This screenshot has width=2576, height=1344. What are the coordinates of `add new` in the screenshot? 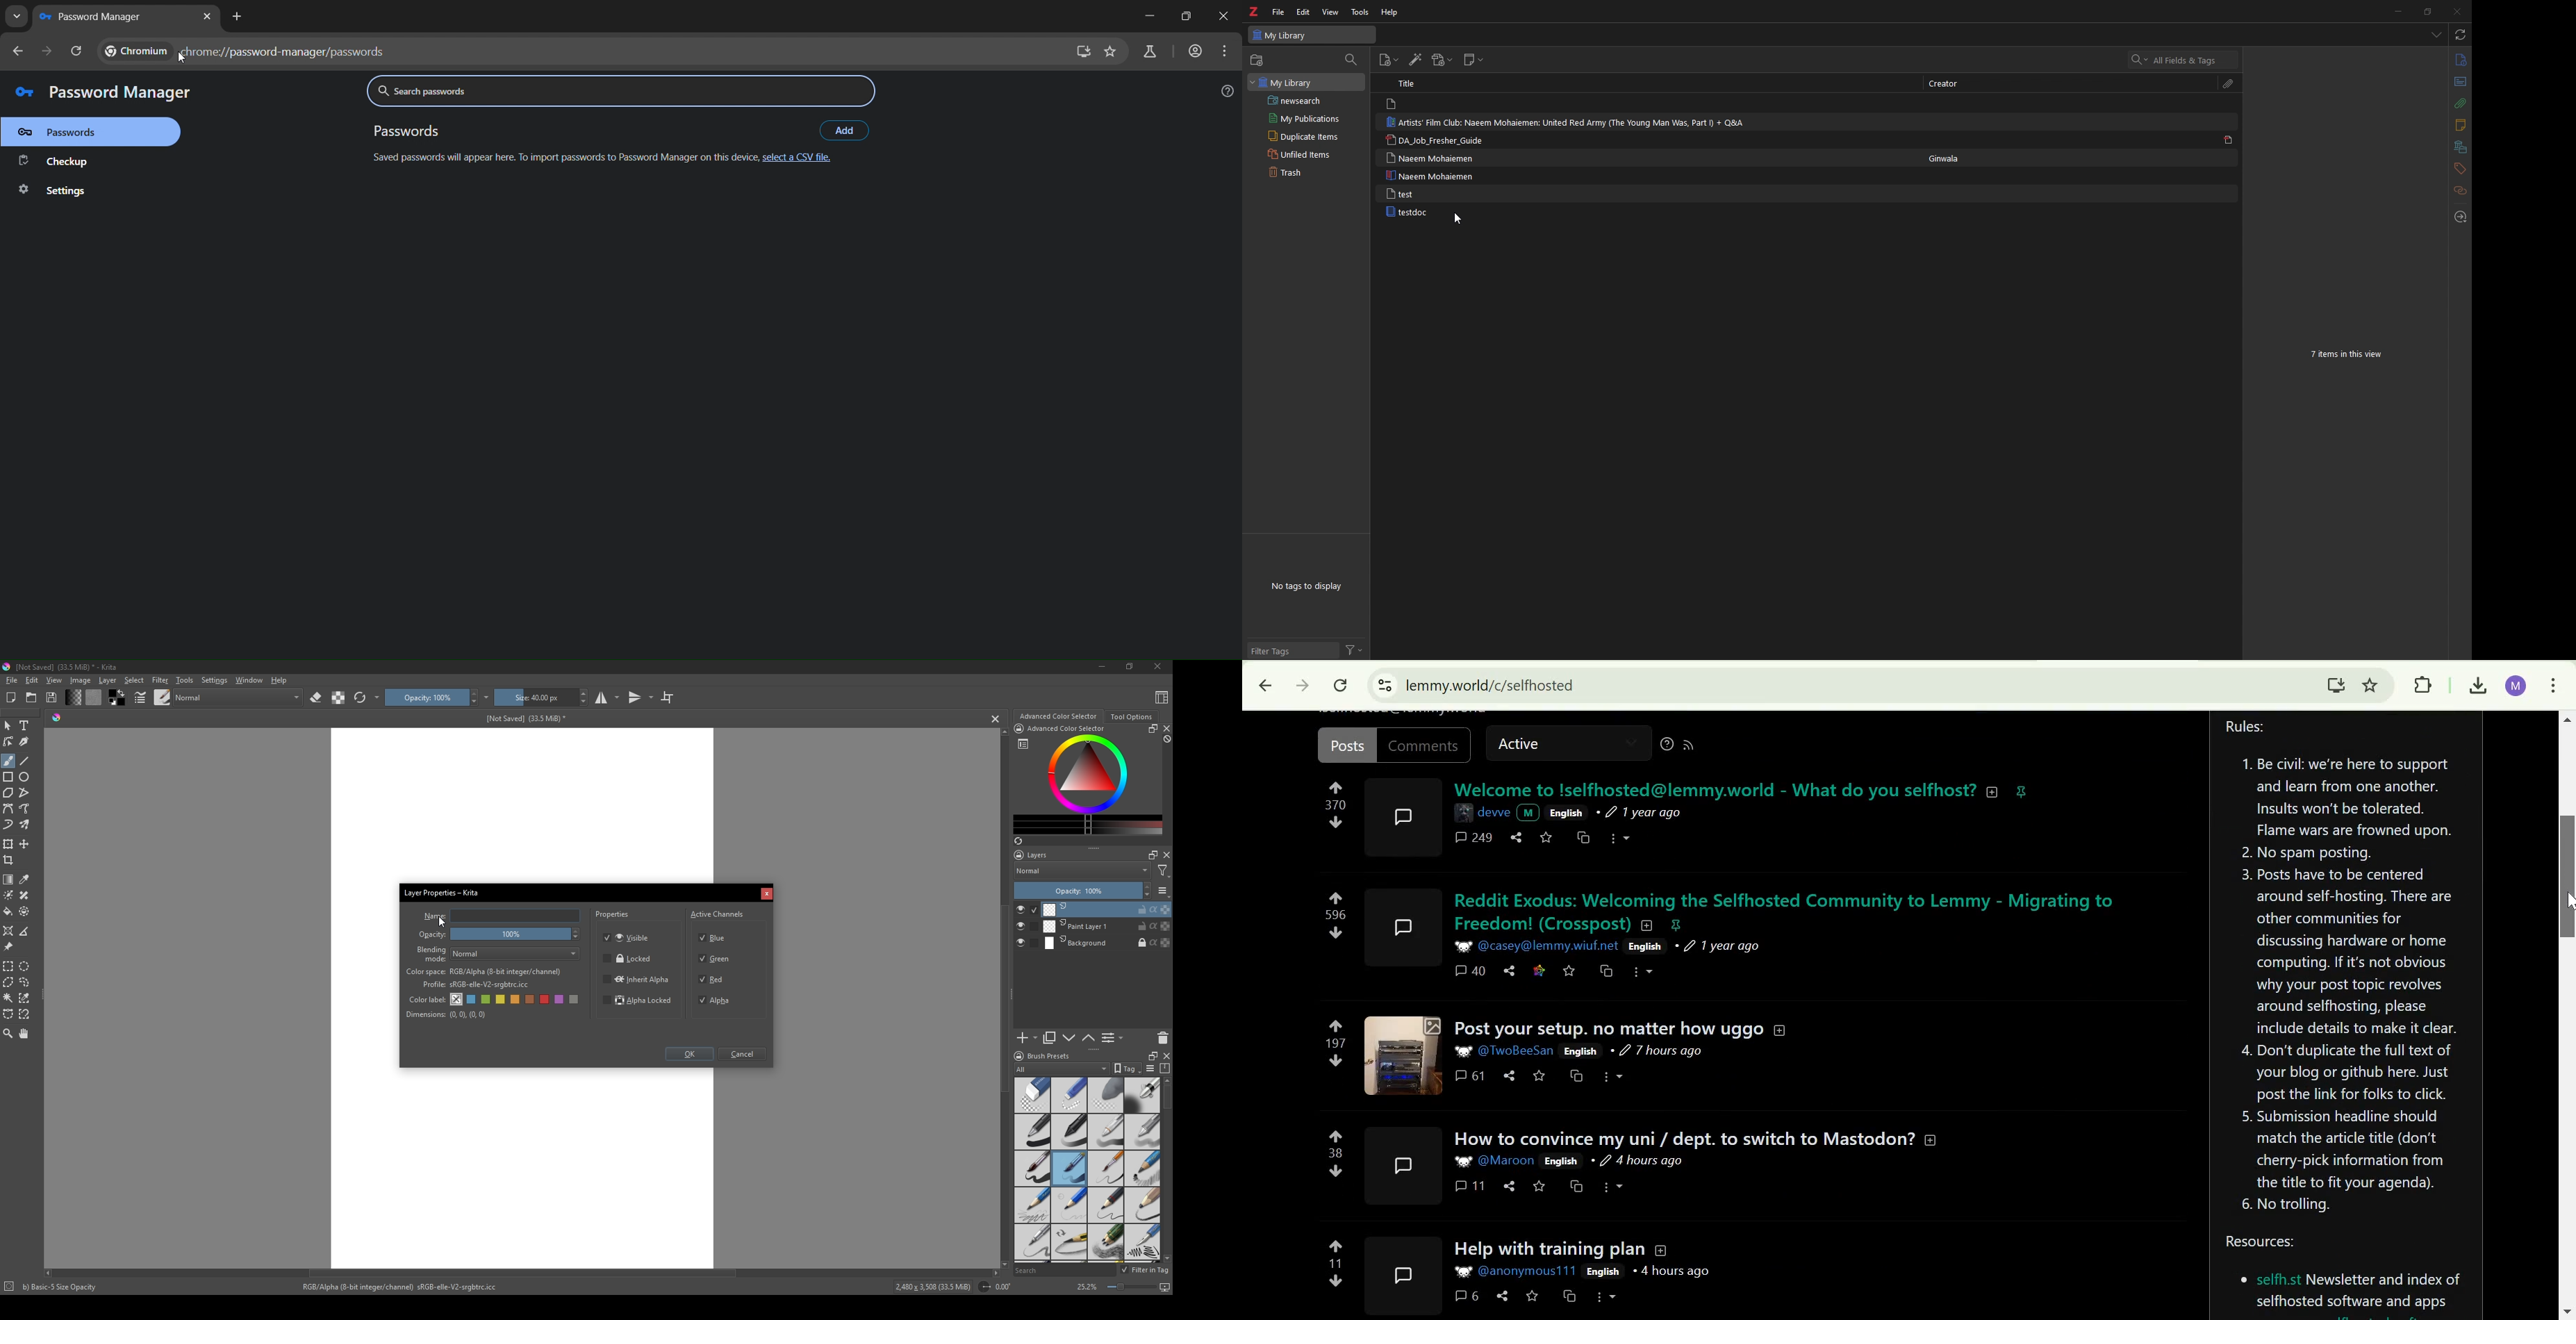 It's located at (1027, 1038).